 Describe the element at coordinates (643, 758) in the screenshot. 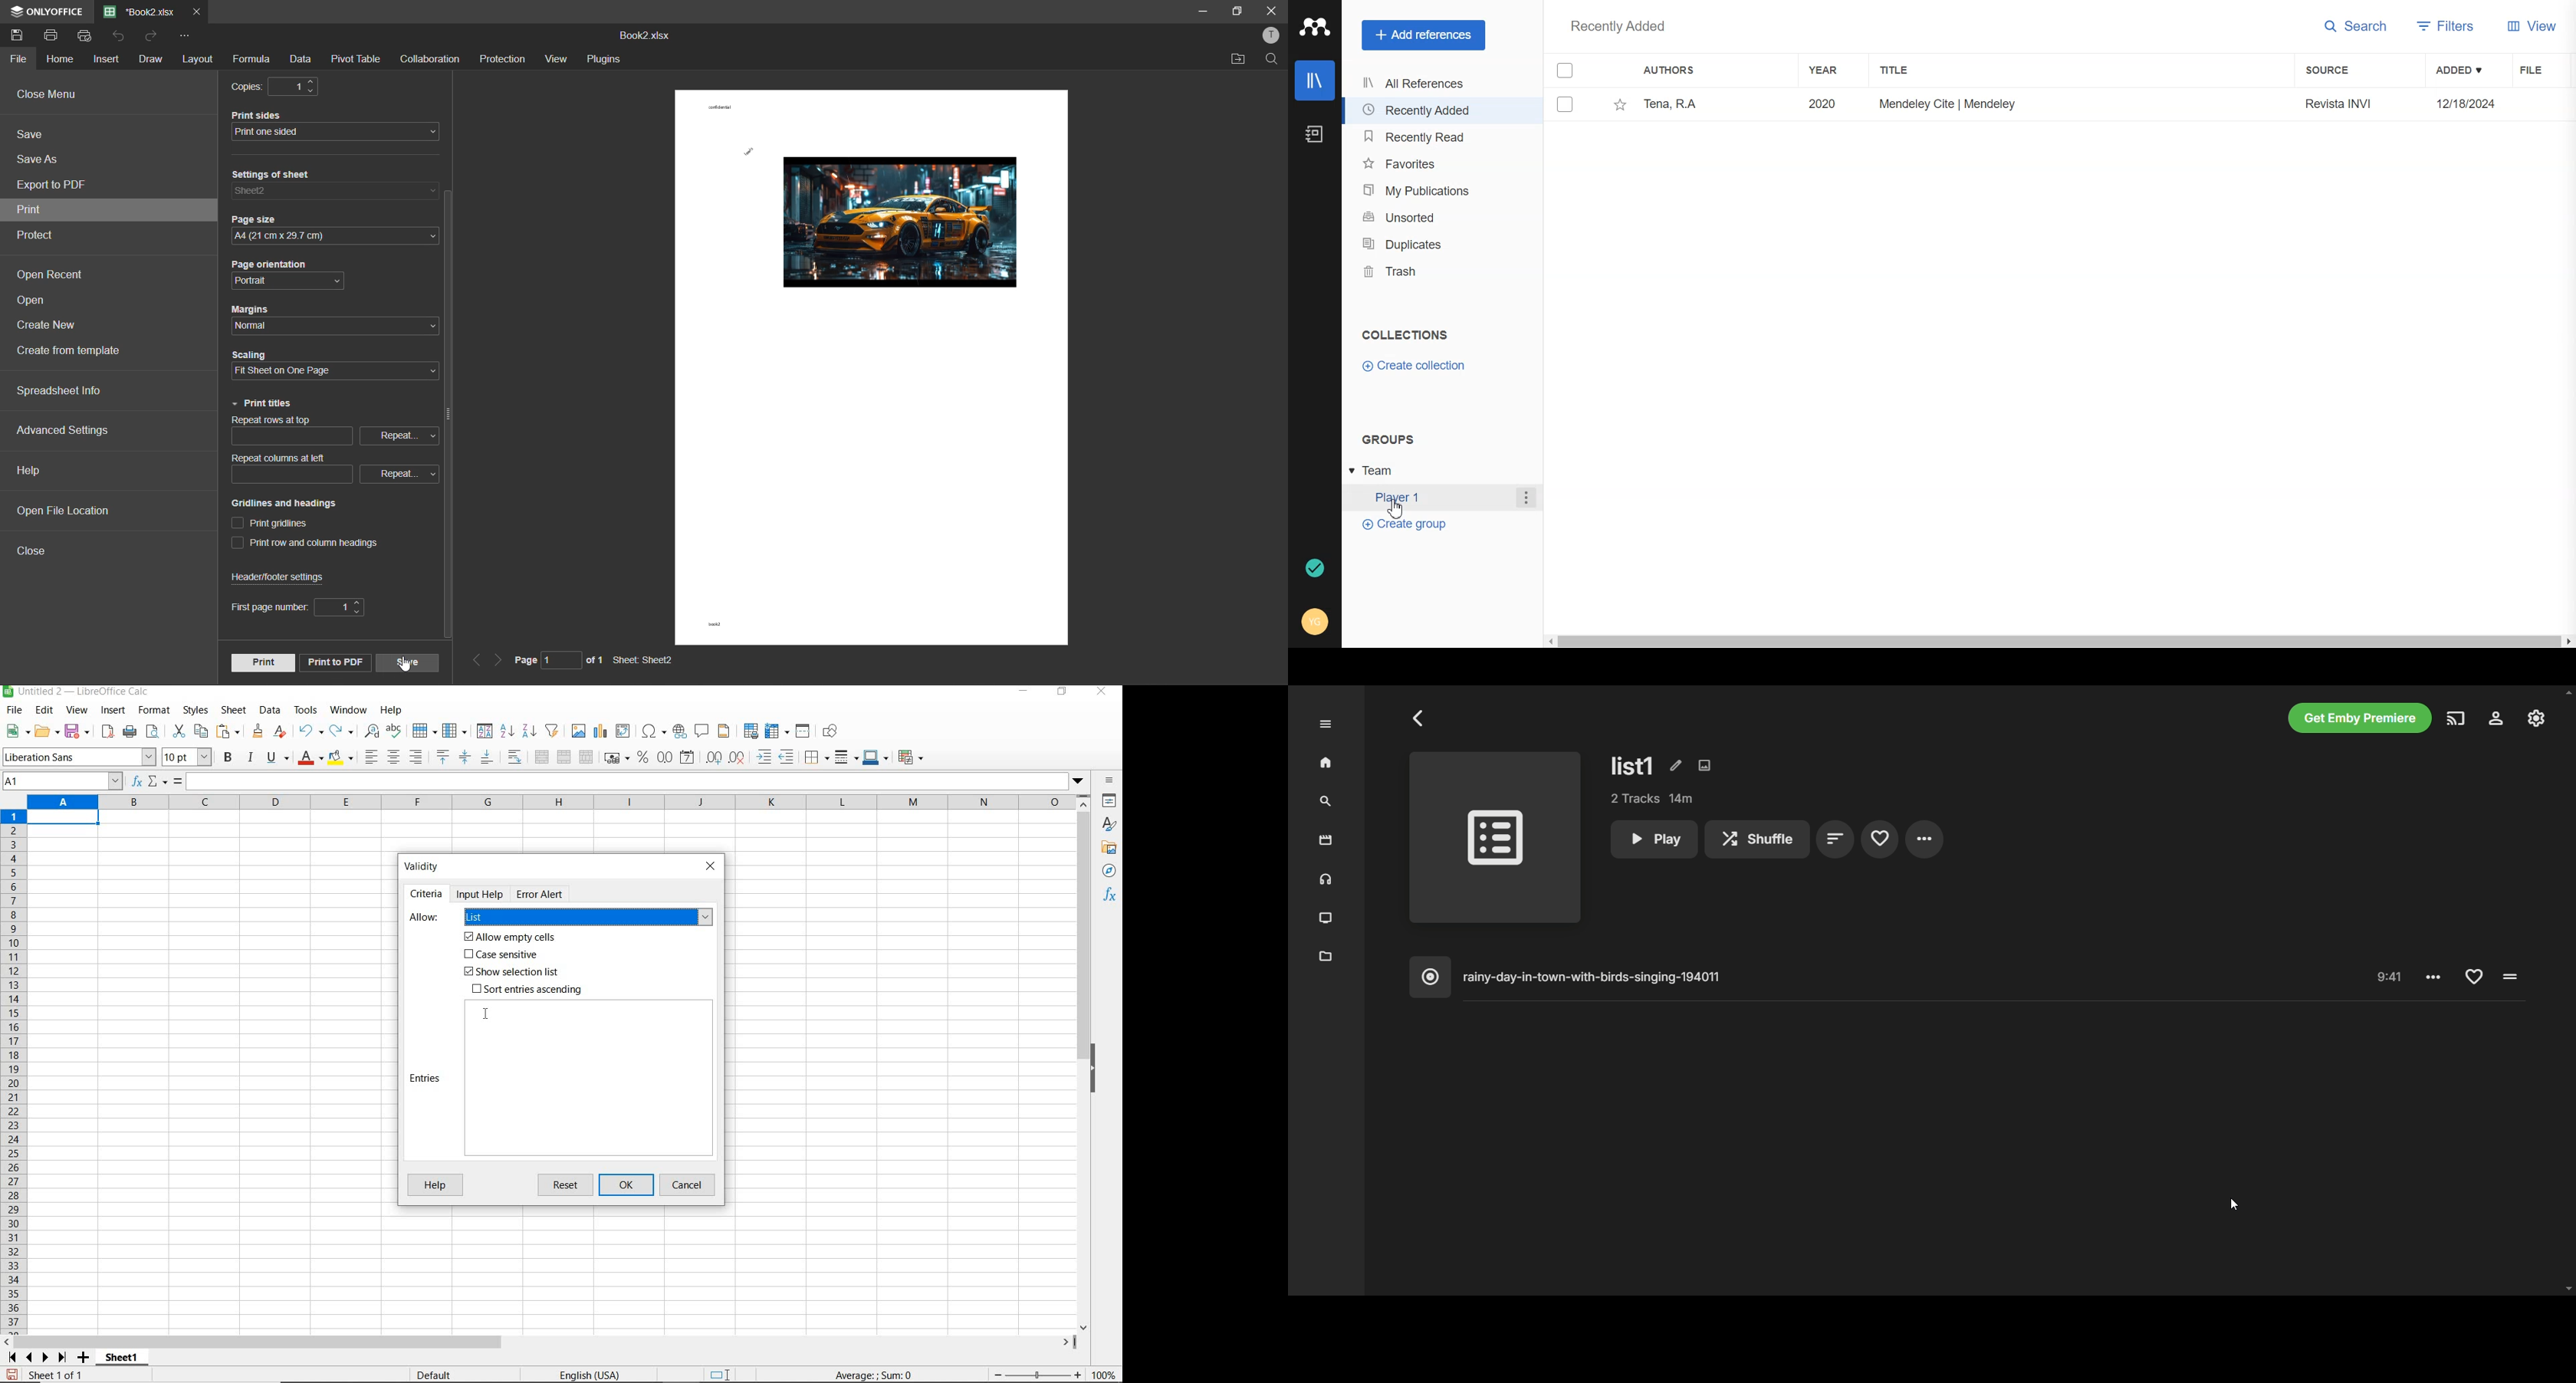

I see `format as percent` at that location.